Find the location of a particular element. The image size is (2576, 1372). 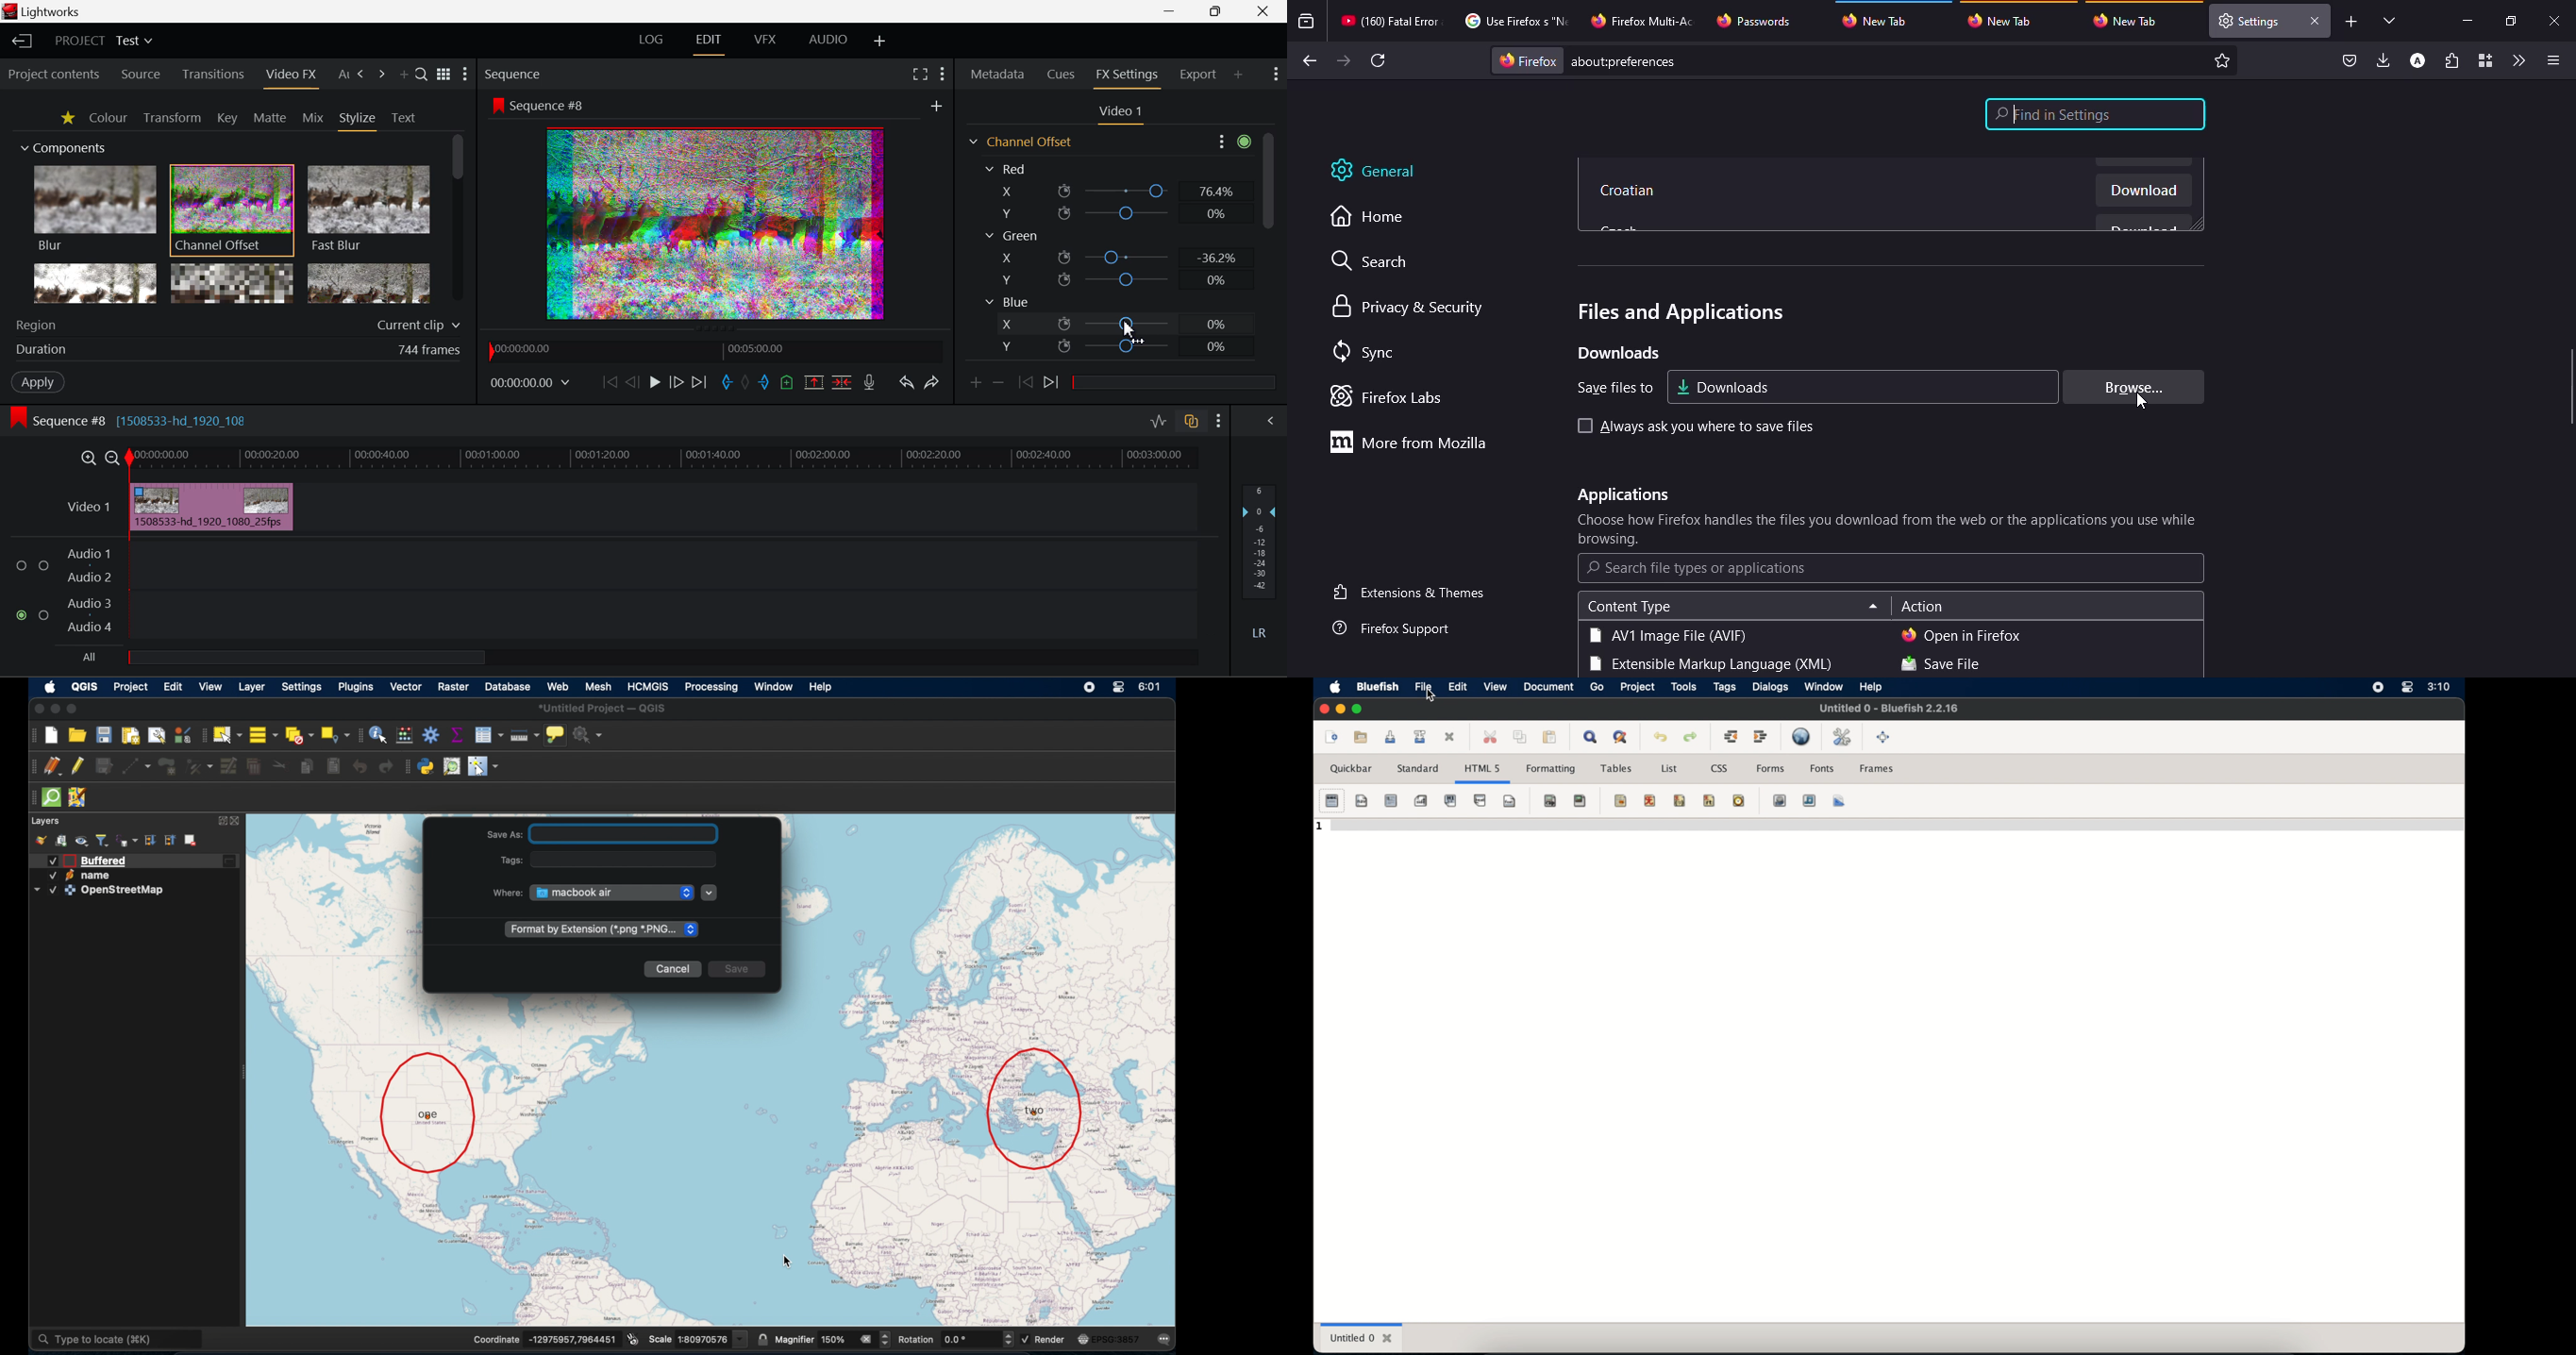

standard is located at coordinates (1418, 773).